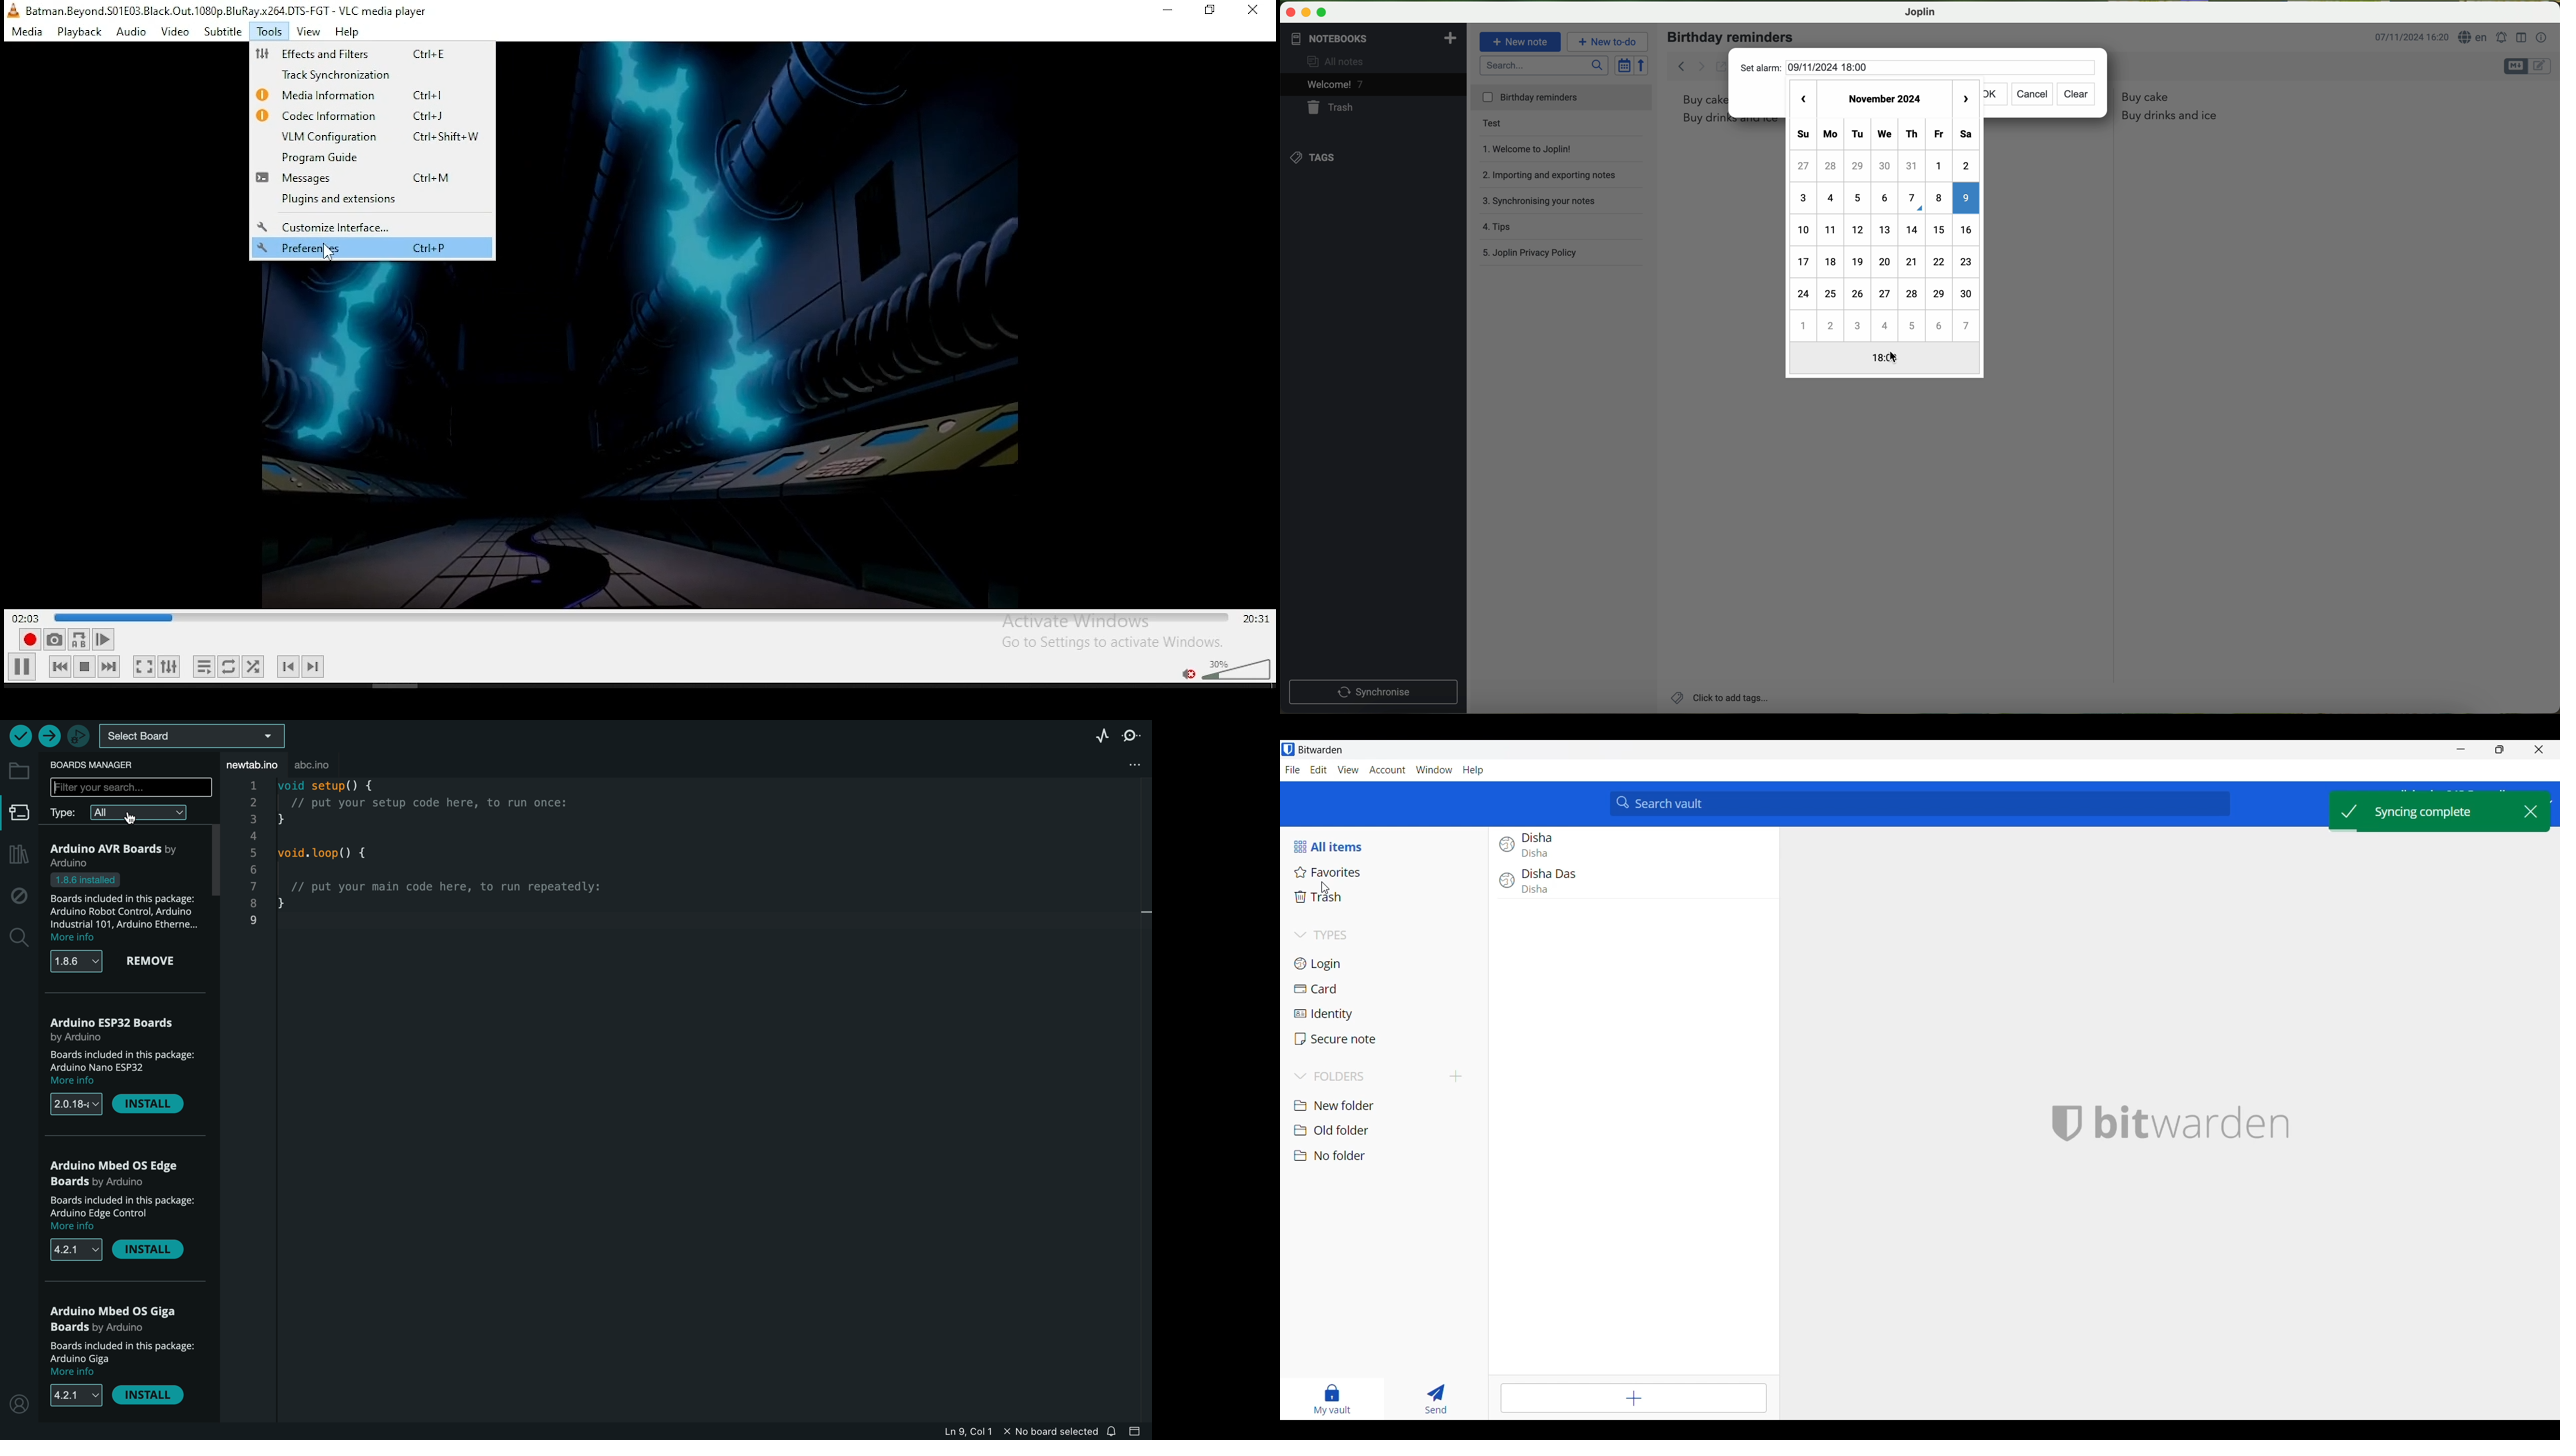  Describe the element at coordinates (28, 31) in the screenshot. I see `media` at that location.